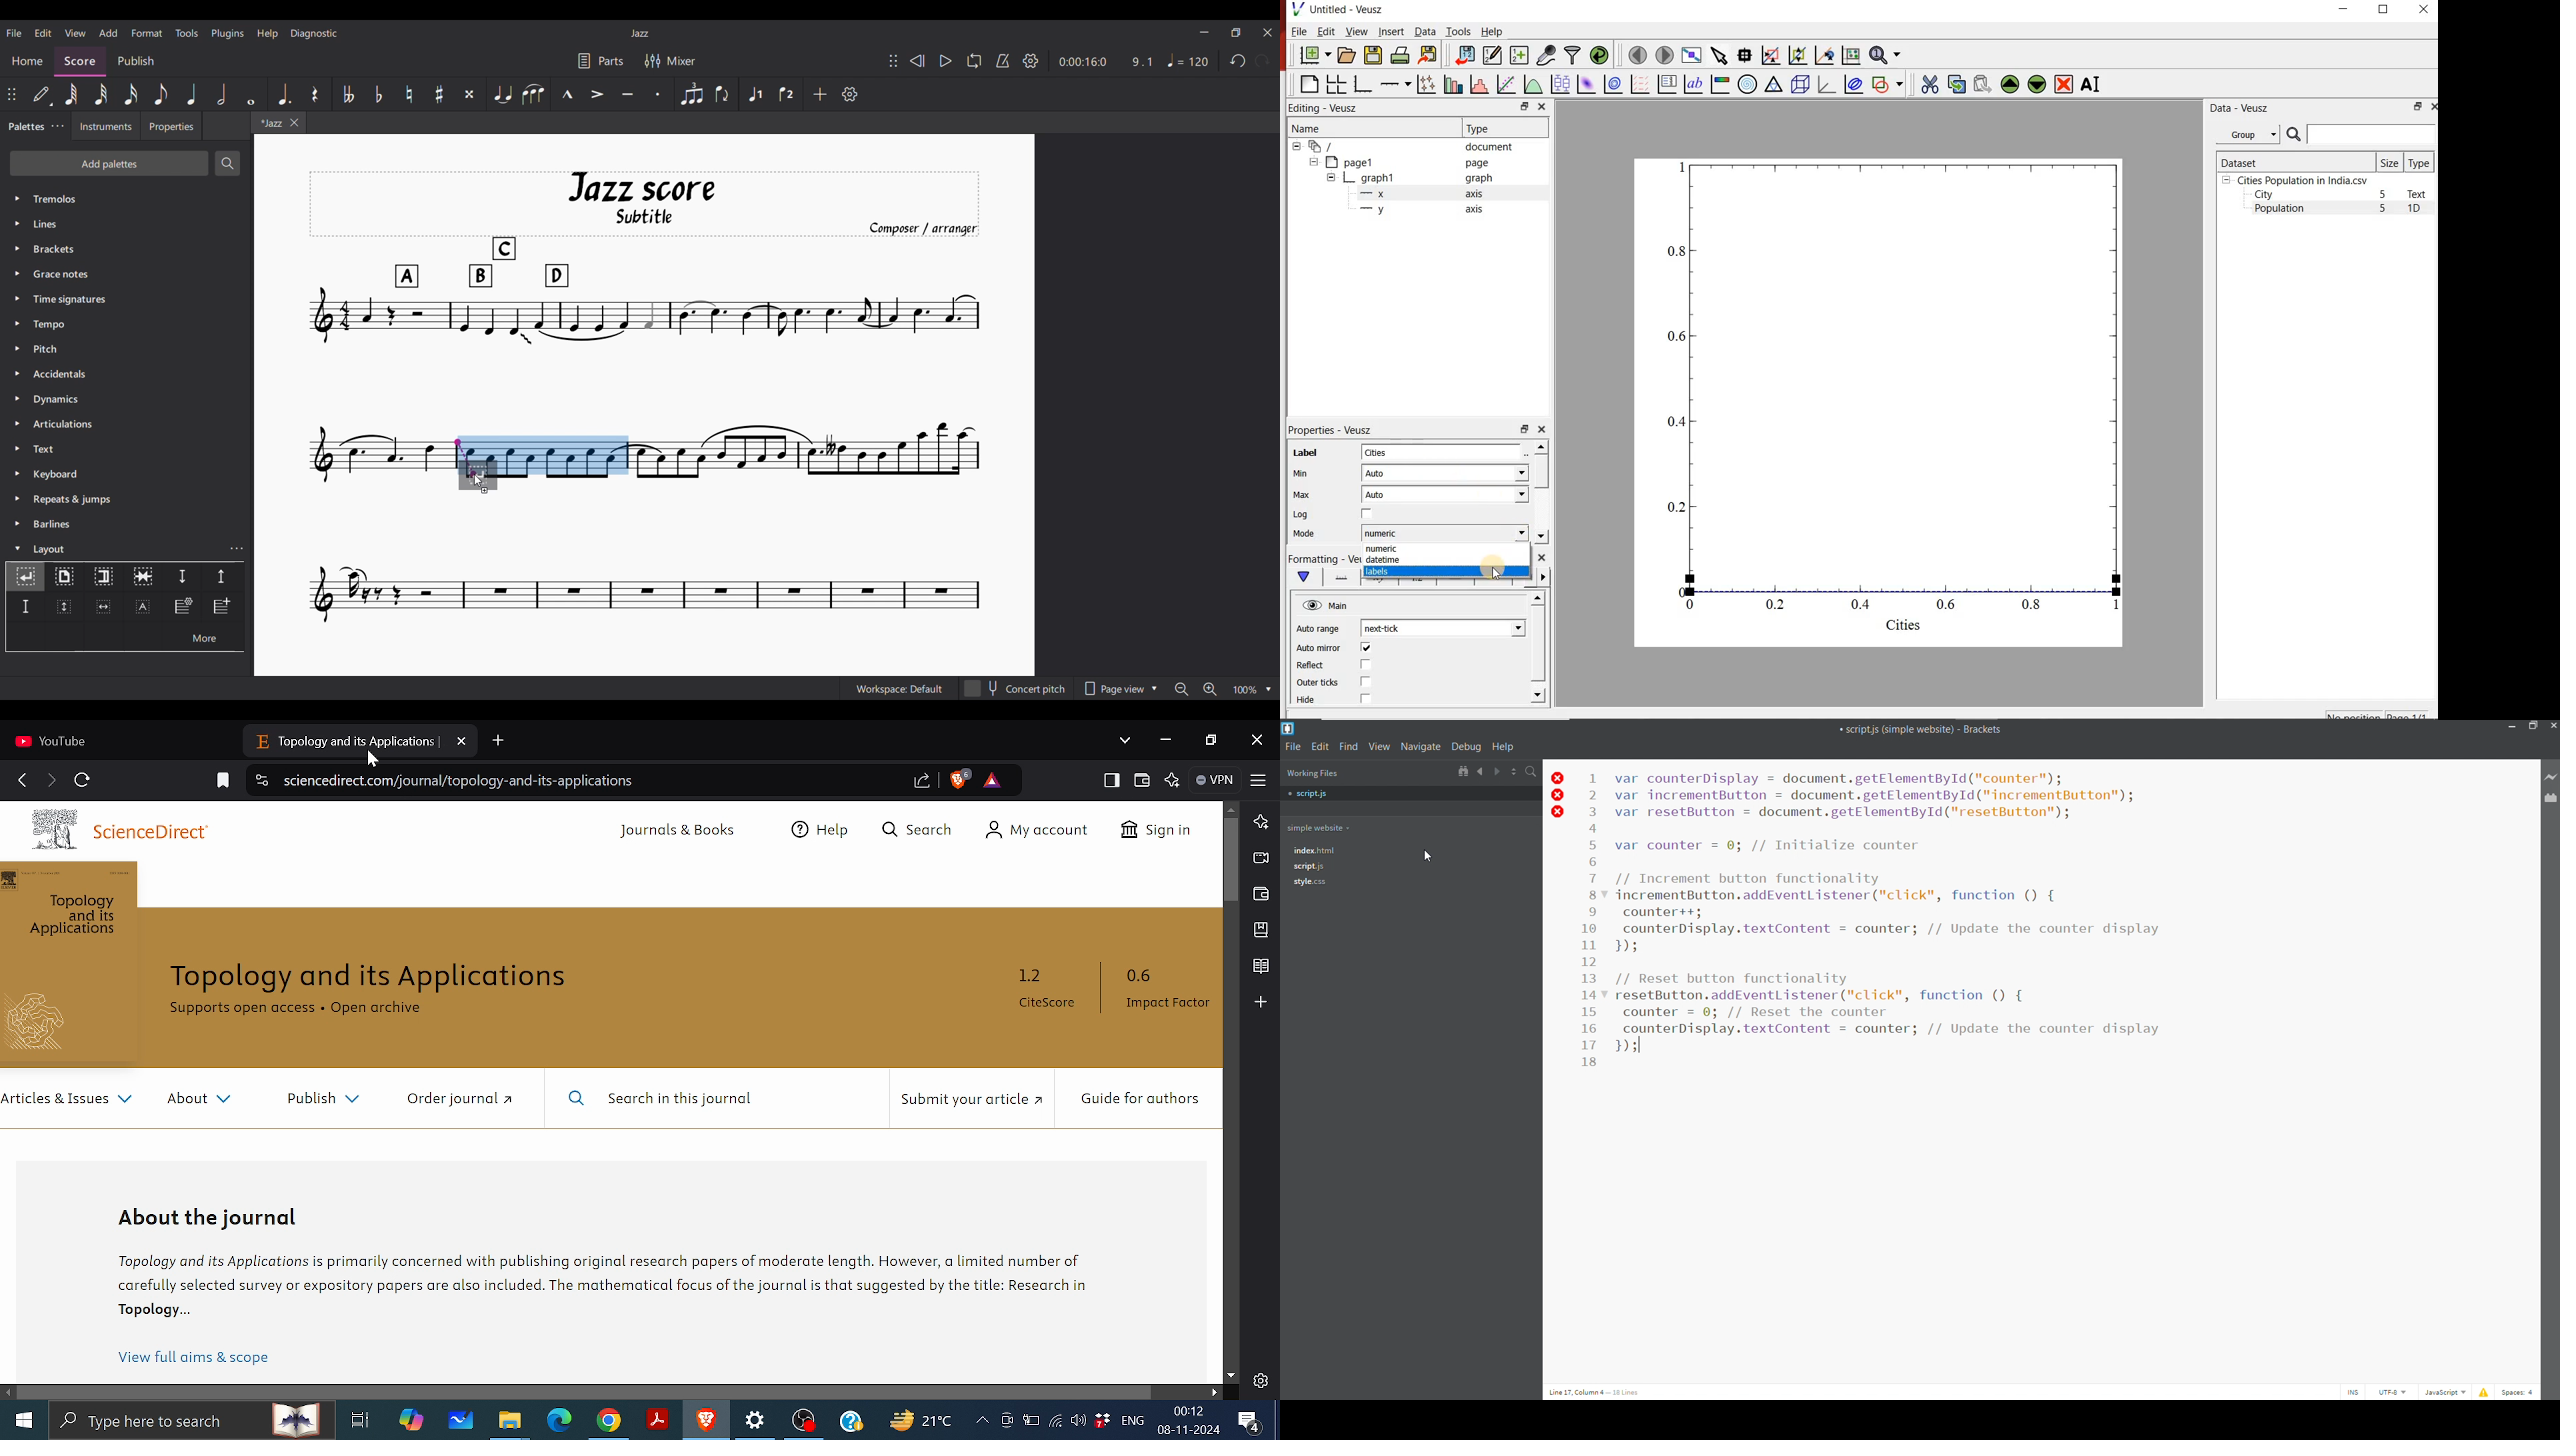 This screenshot has width=2576, height=1456. Describe the element at coordinates (127, 199) in the screenshot. I see `Tremolos` at that location.